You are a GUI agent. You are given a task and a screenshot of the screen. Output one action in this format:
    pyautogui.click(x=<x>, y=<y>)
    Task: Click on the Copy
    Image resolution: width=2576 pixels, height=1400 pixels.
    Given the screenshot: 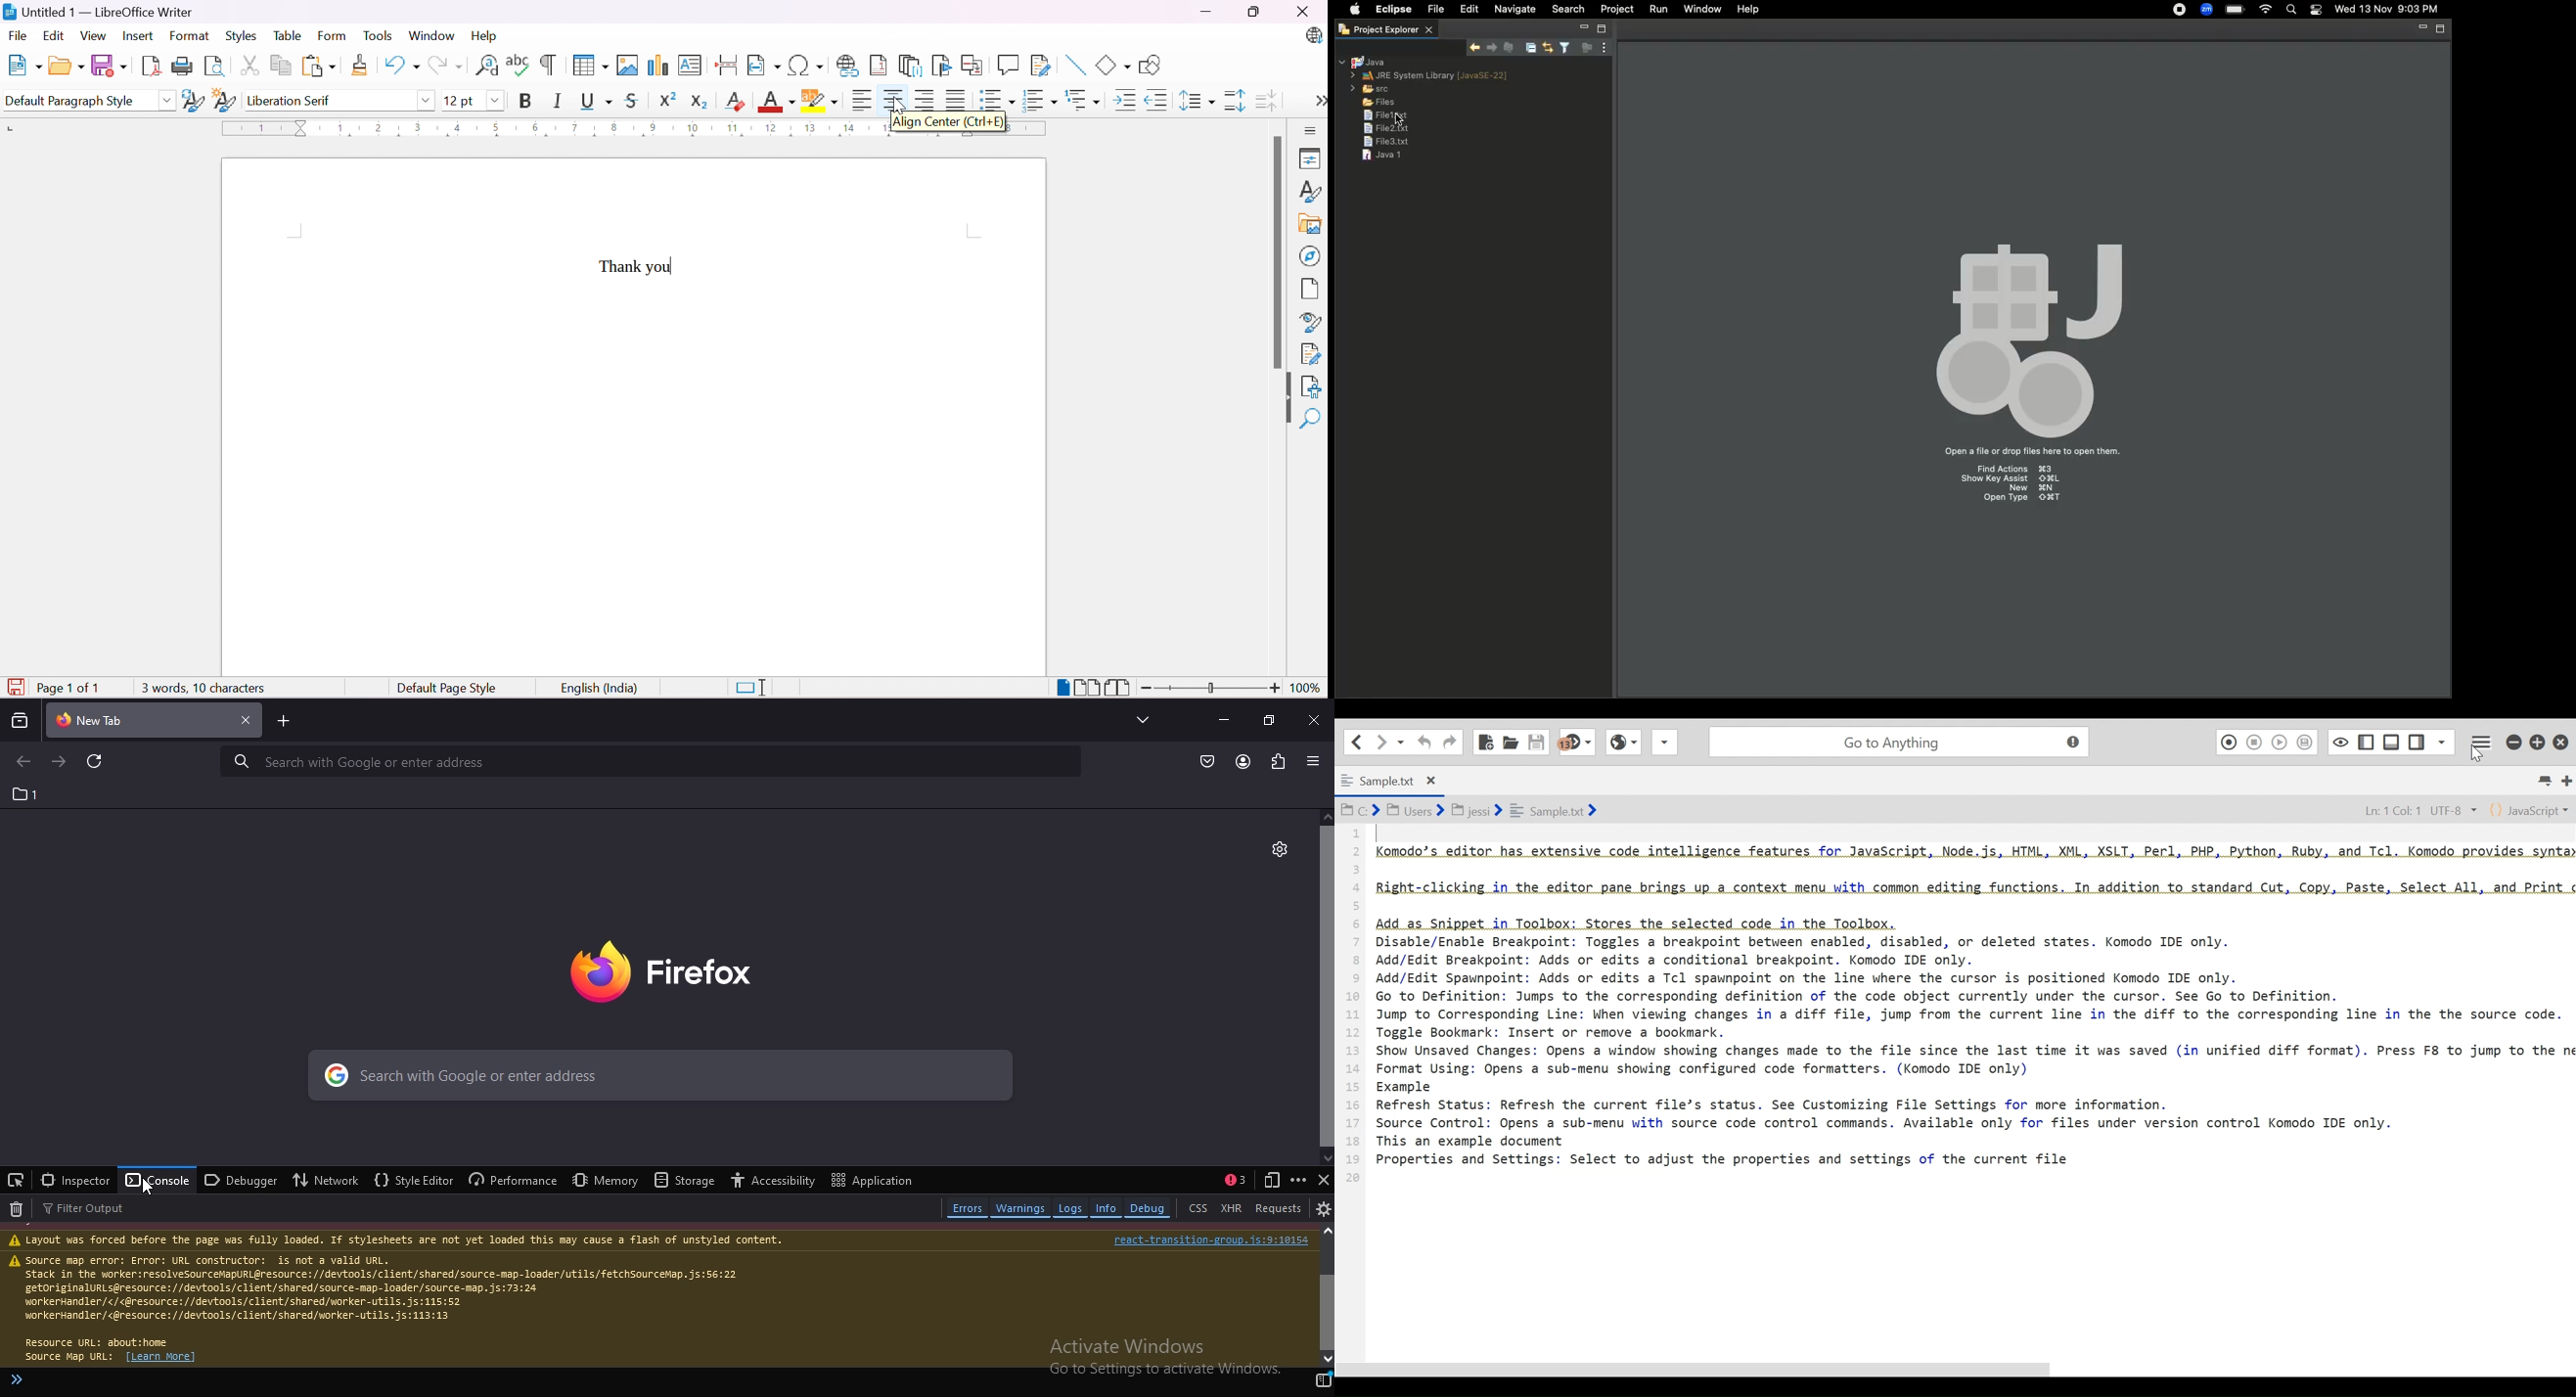 What is the action you would take?
    pyautogui.click(x=279, y=64)
    